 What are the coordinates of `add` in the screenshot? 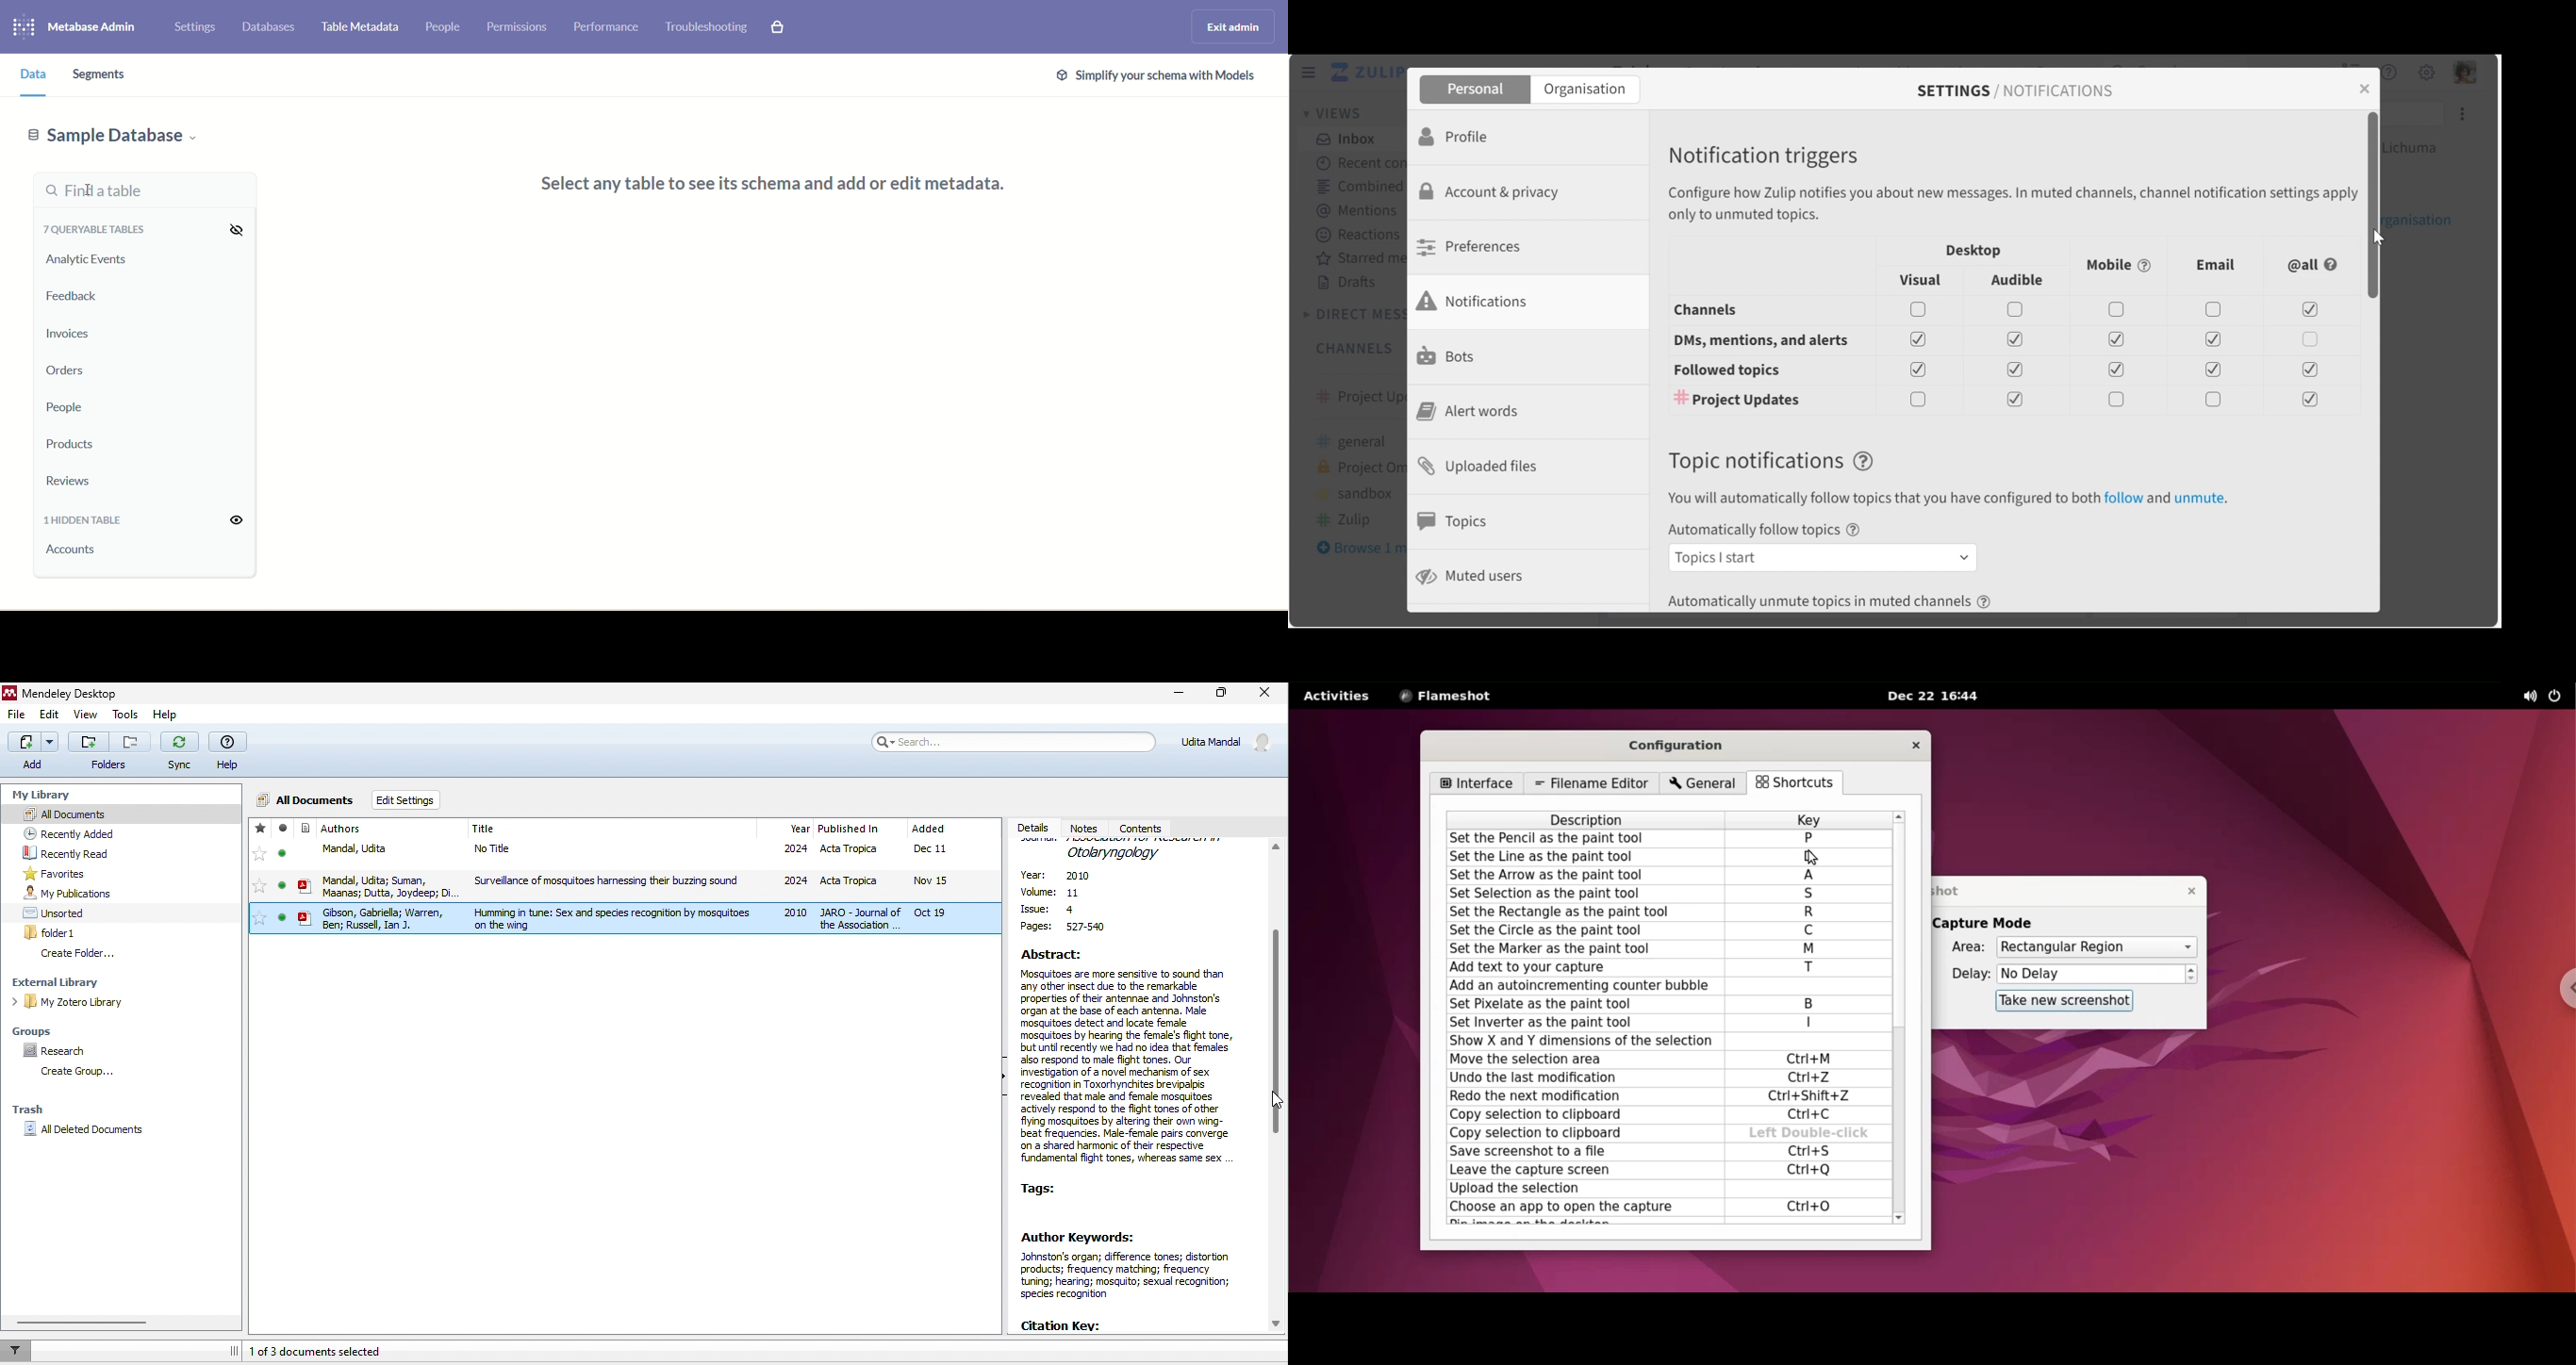 It's located at (31, 752).